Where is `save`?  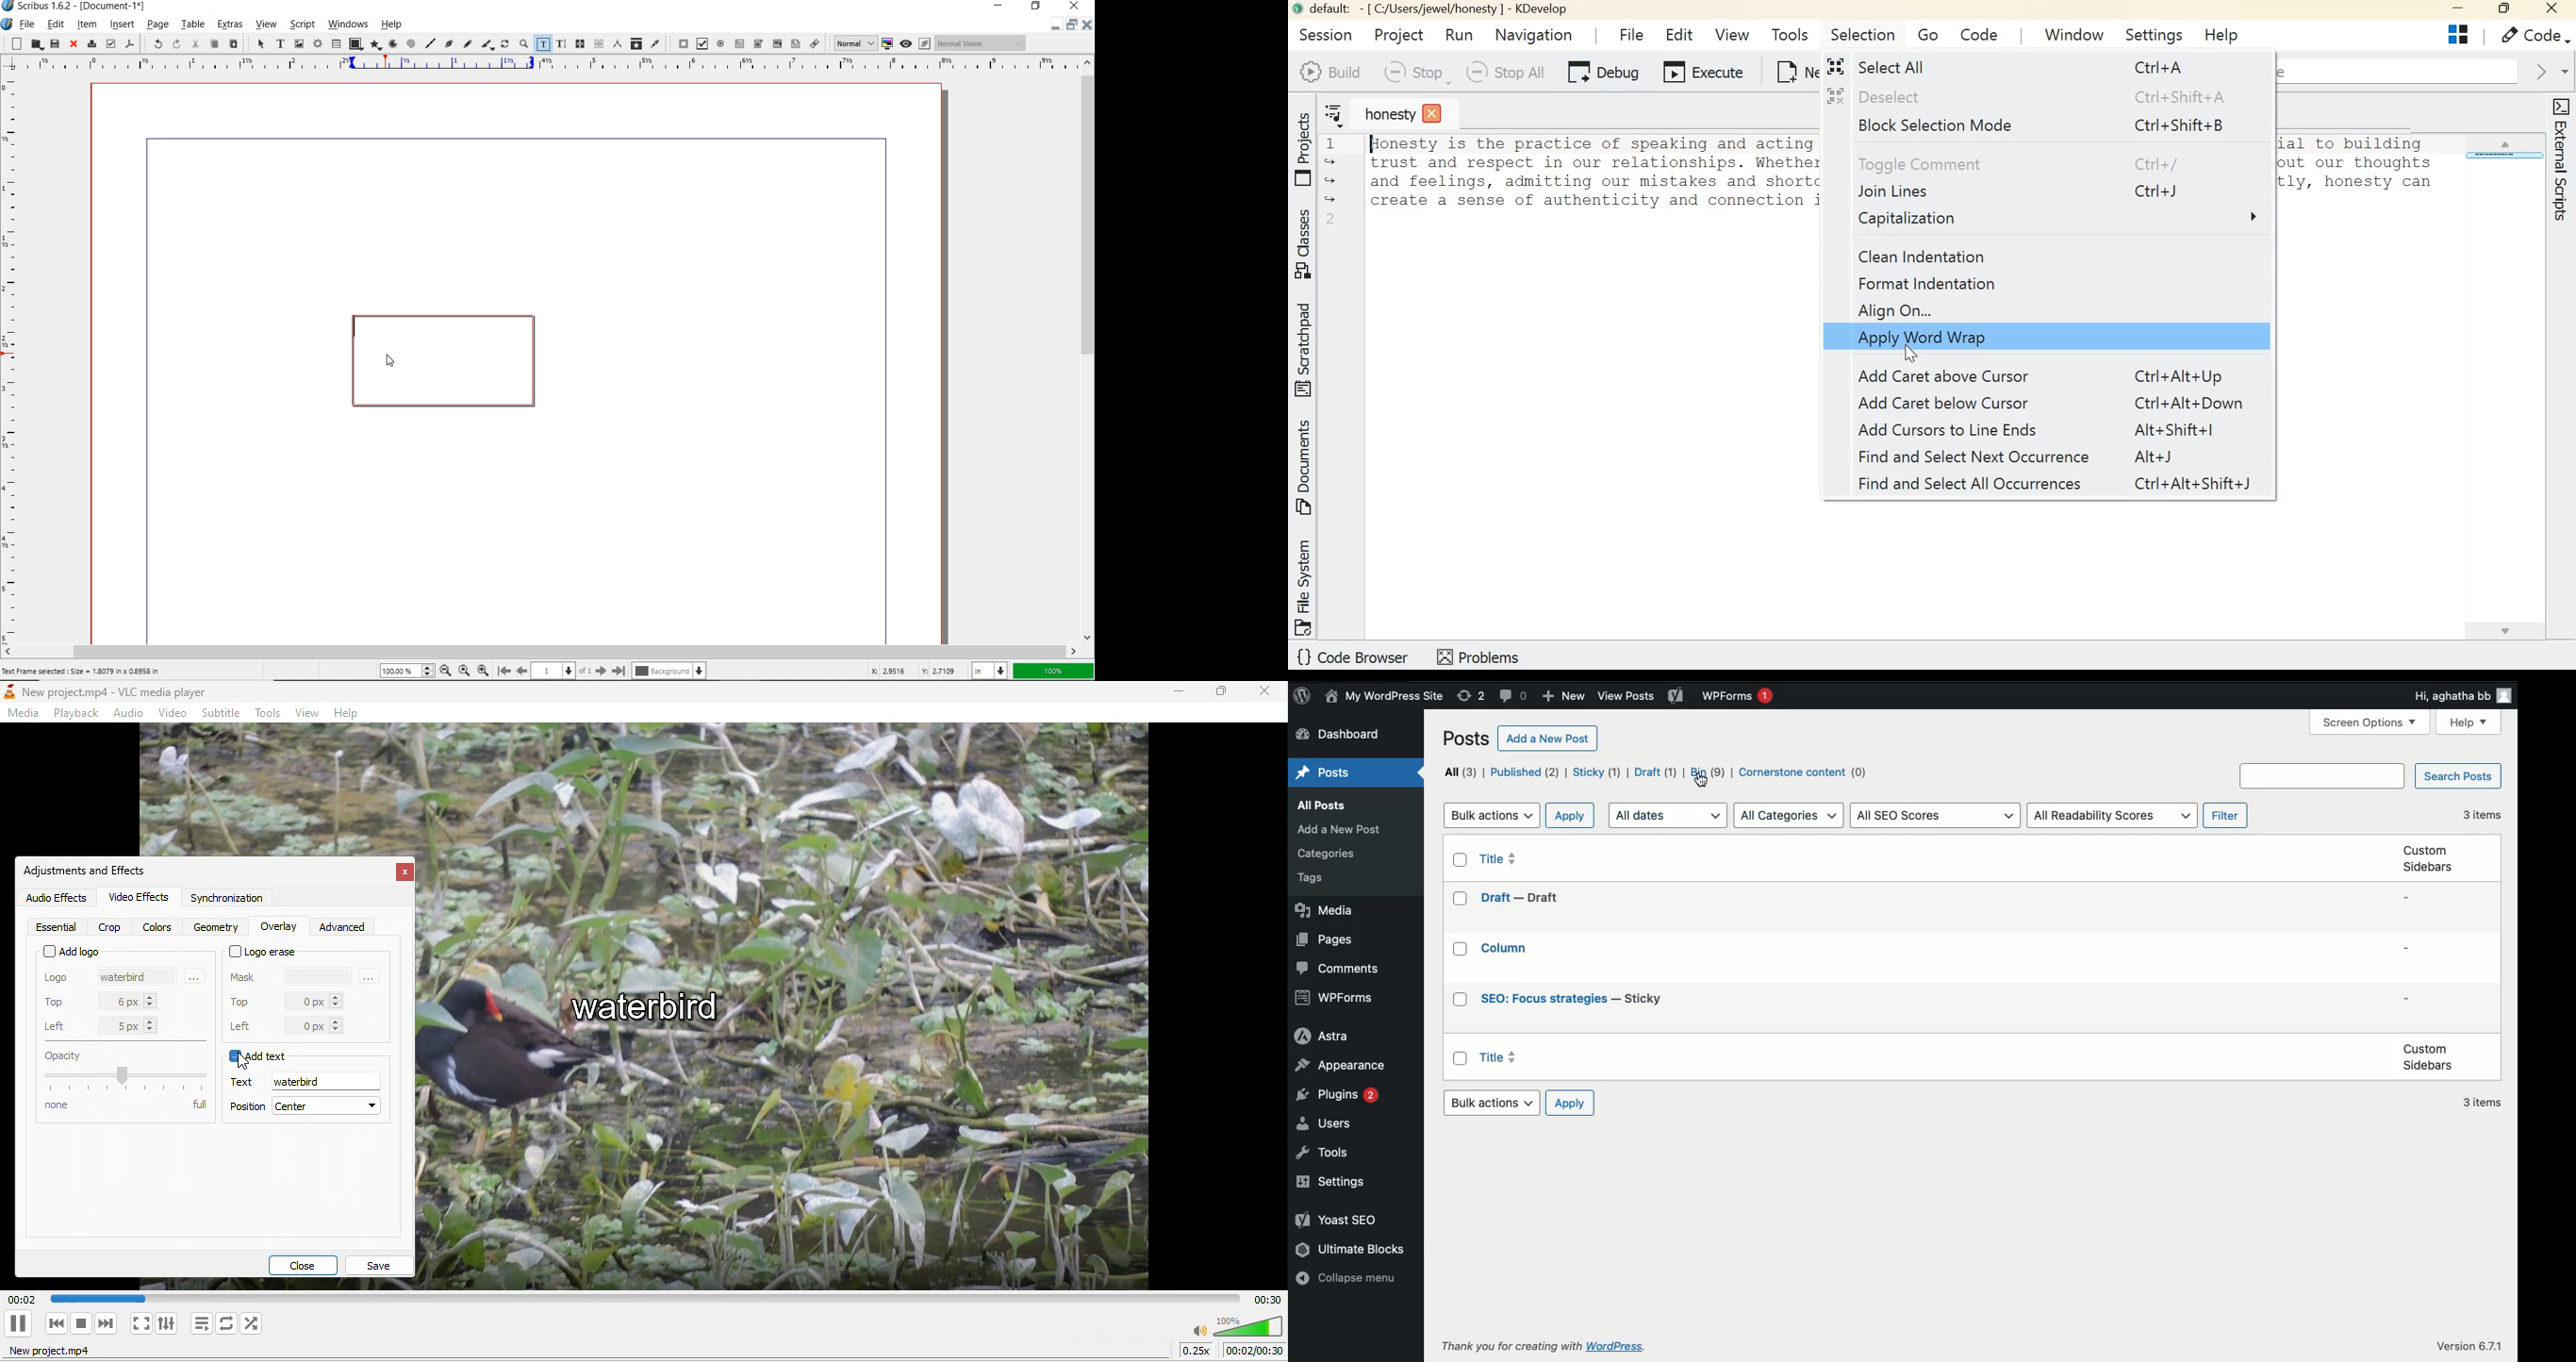
save is located at coordinates (383, 1263).